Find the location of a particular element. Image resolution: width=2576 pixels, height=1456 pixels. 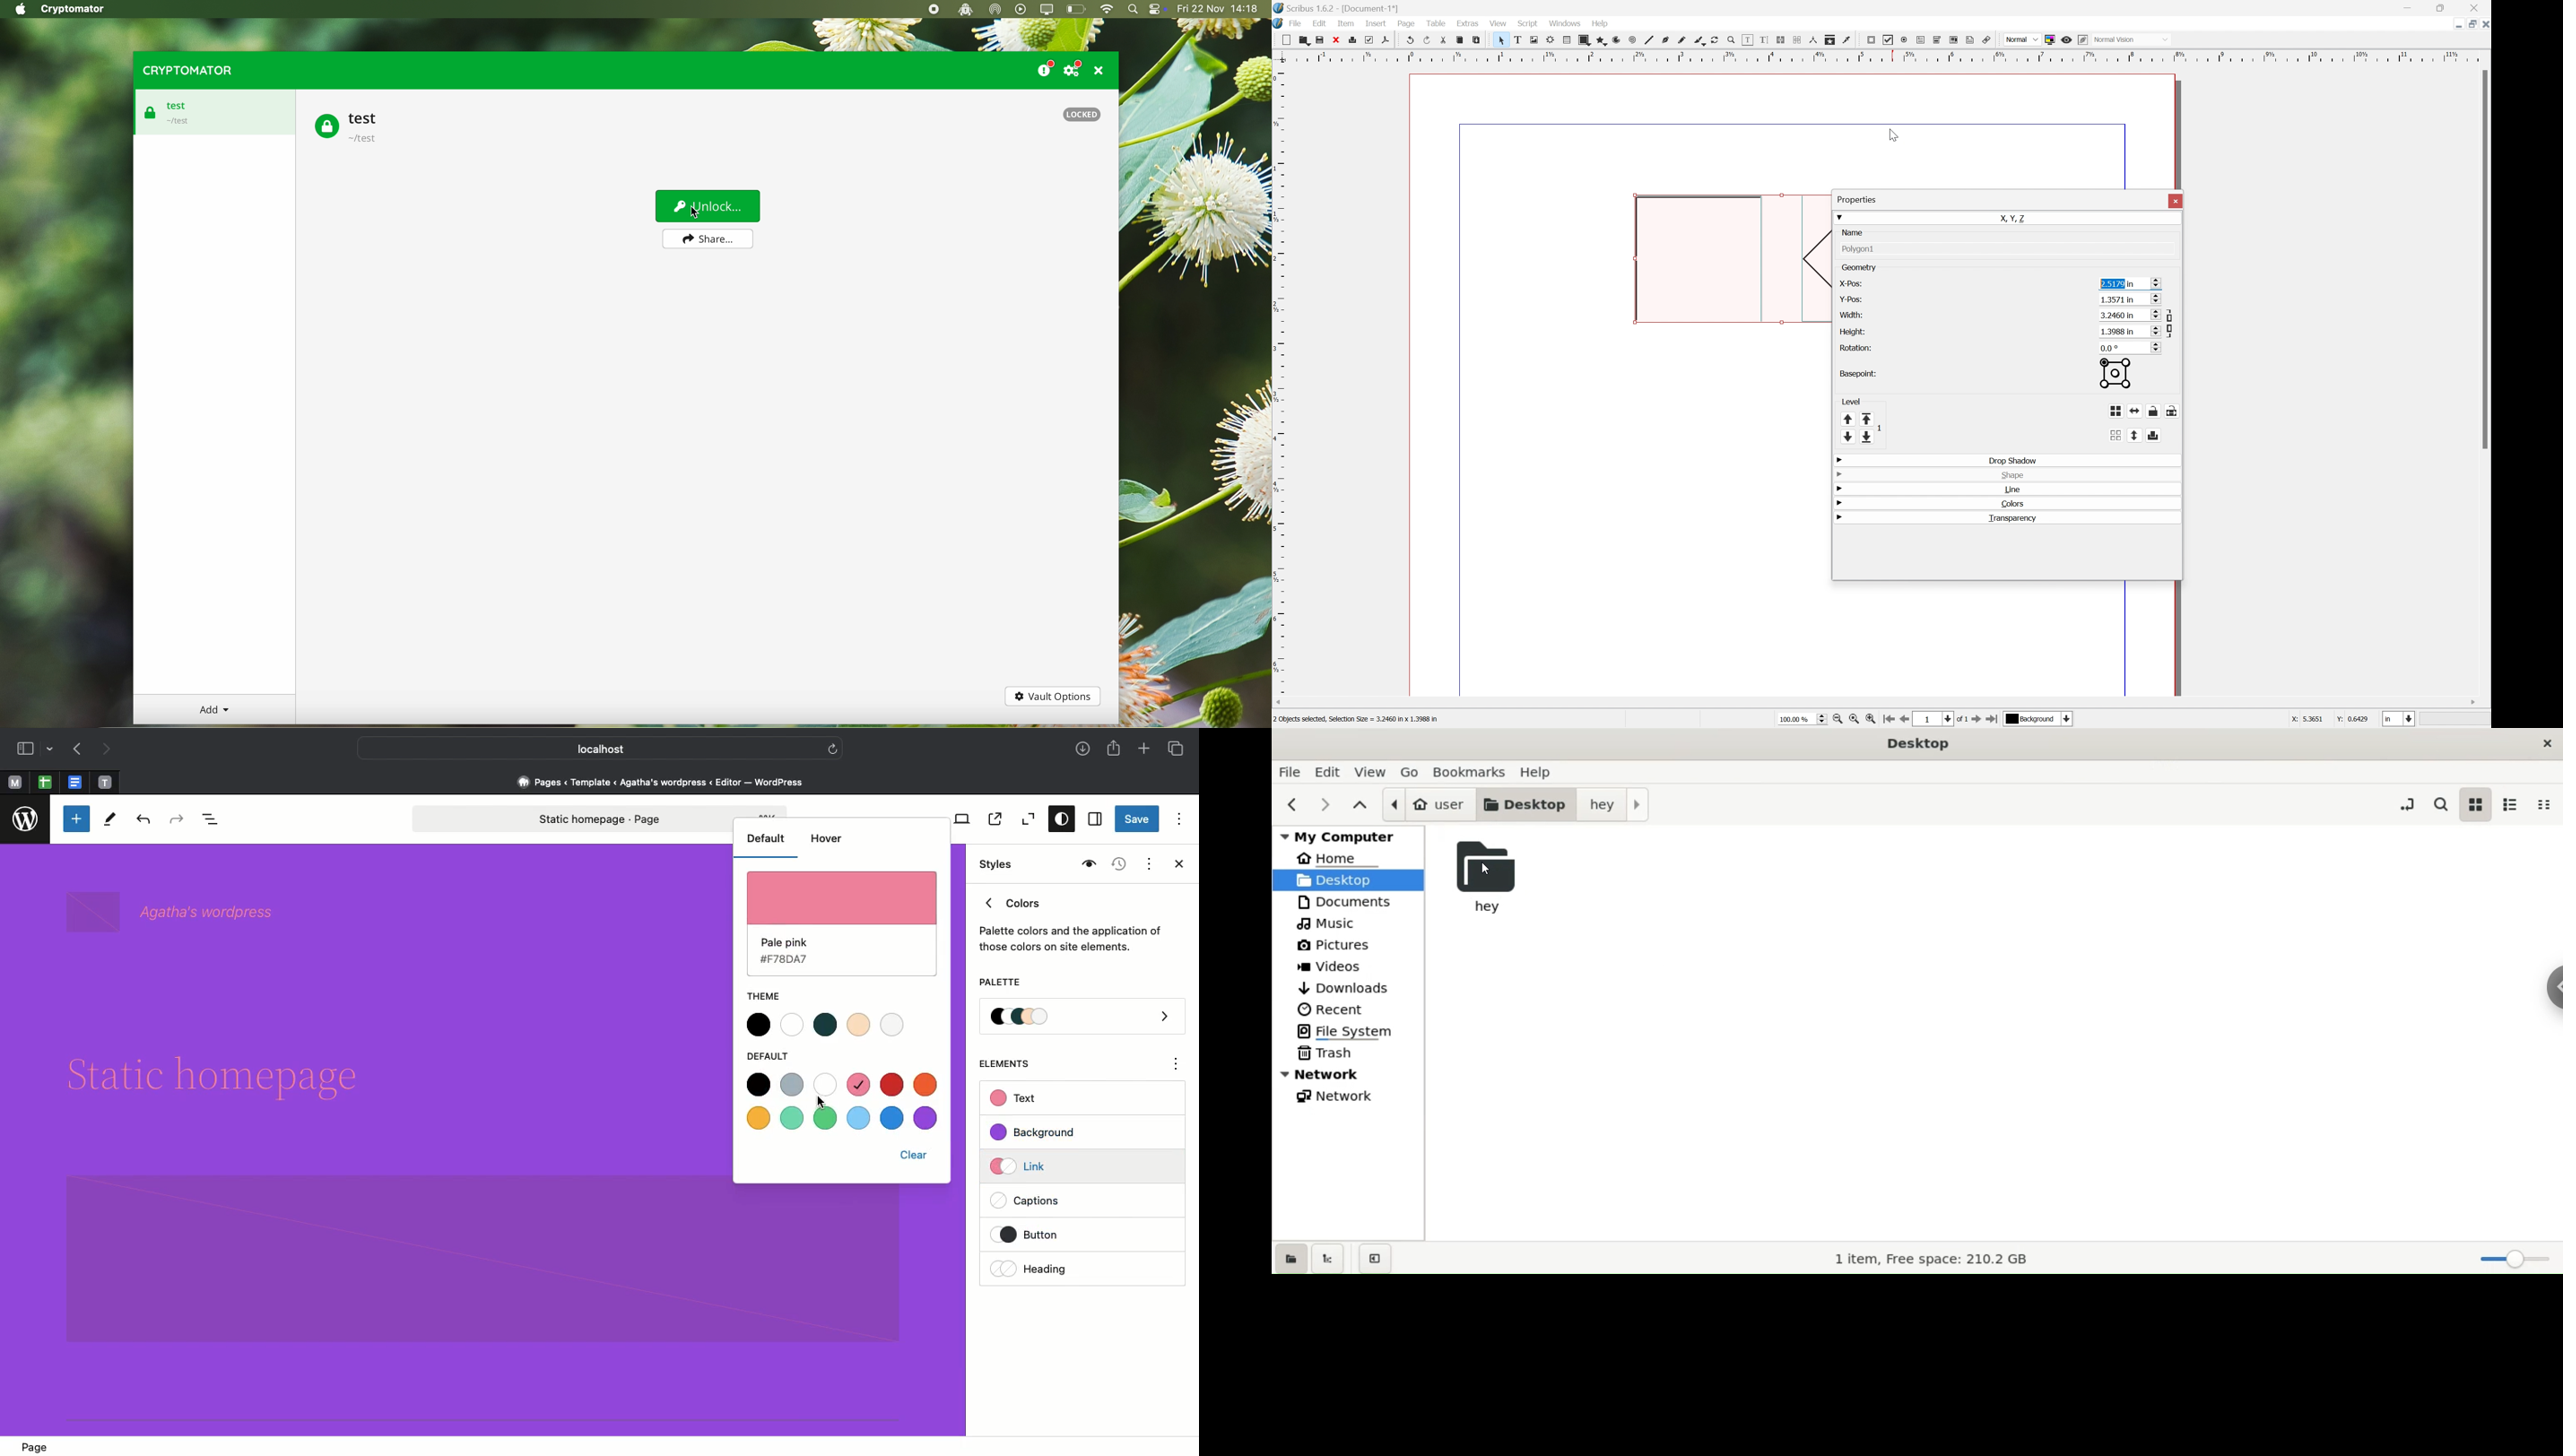

Cursor is located at coordinates (696, 212).